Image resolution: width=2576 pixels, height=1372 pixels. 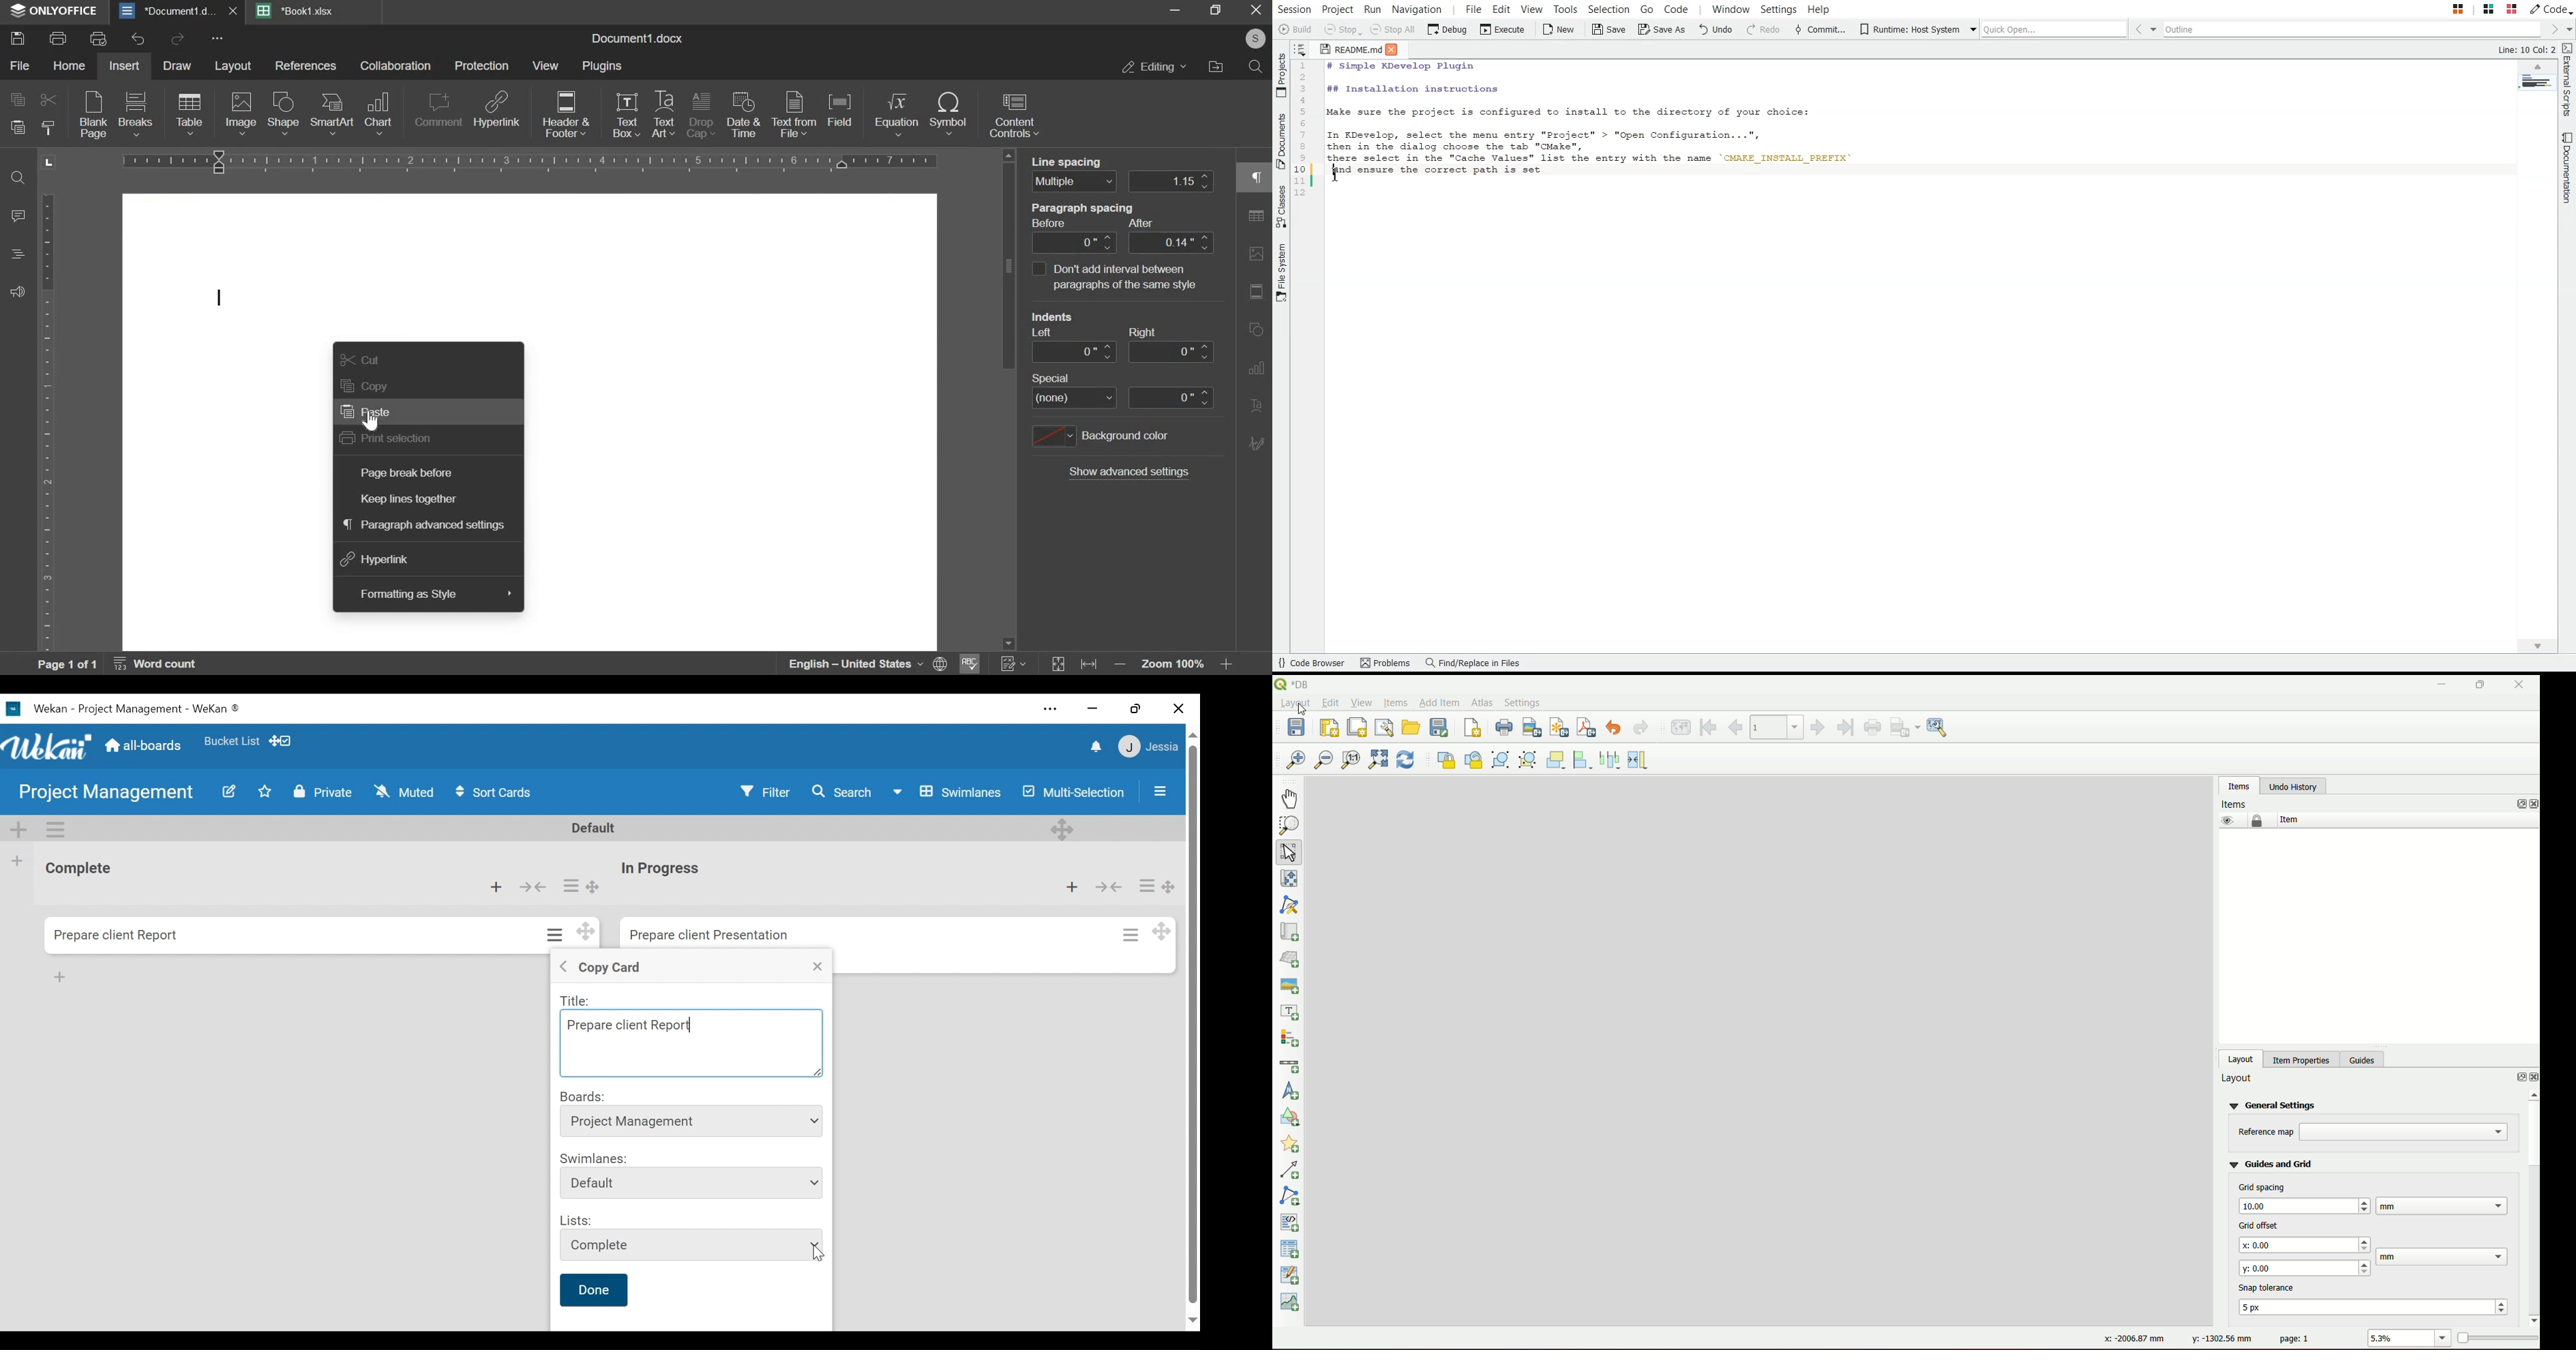 What do you see at coordinates (1292, 1146) in the screenshot?
I see `add marker` at bounding box center [1292, 1146].